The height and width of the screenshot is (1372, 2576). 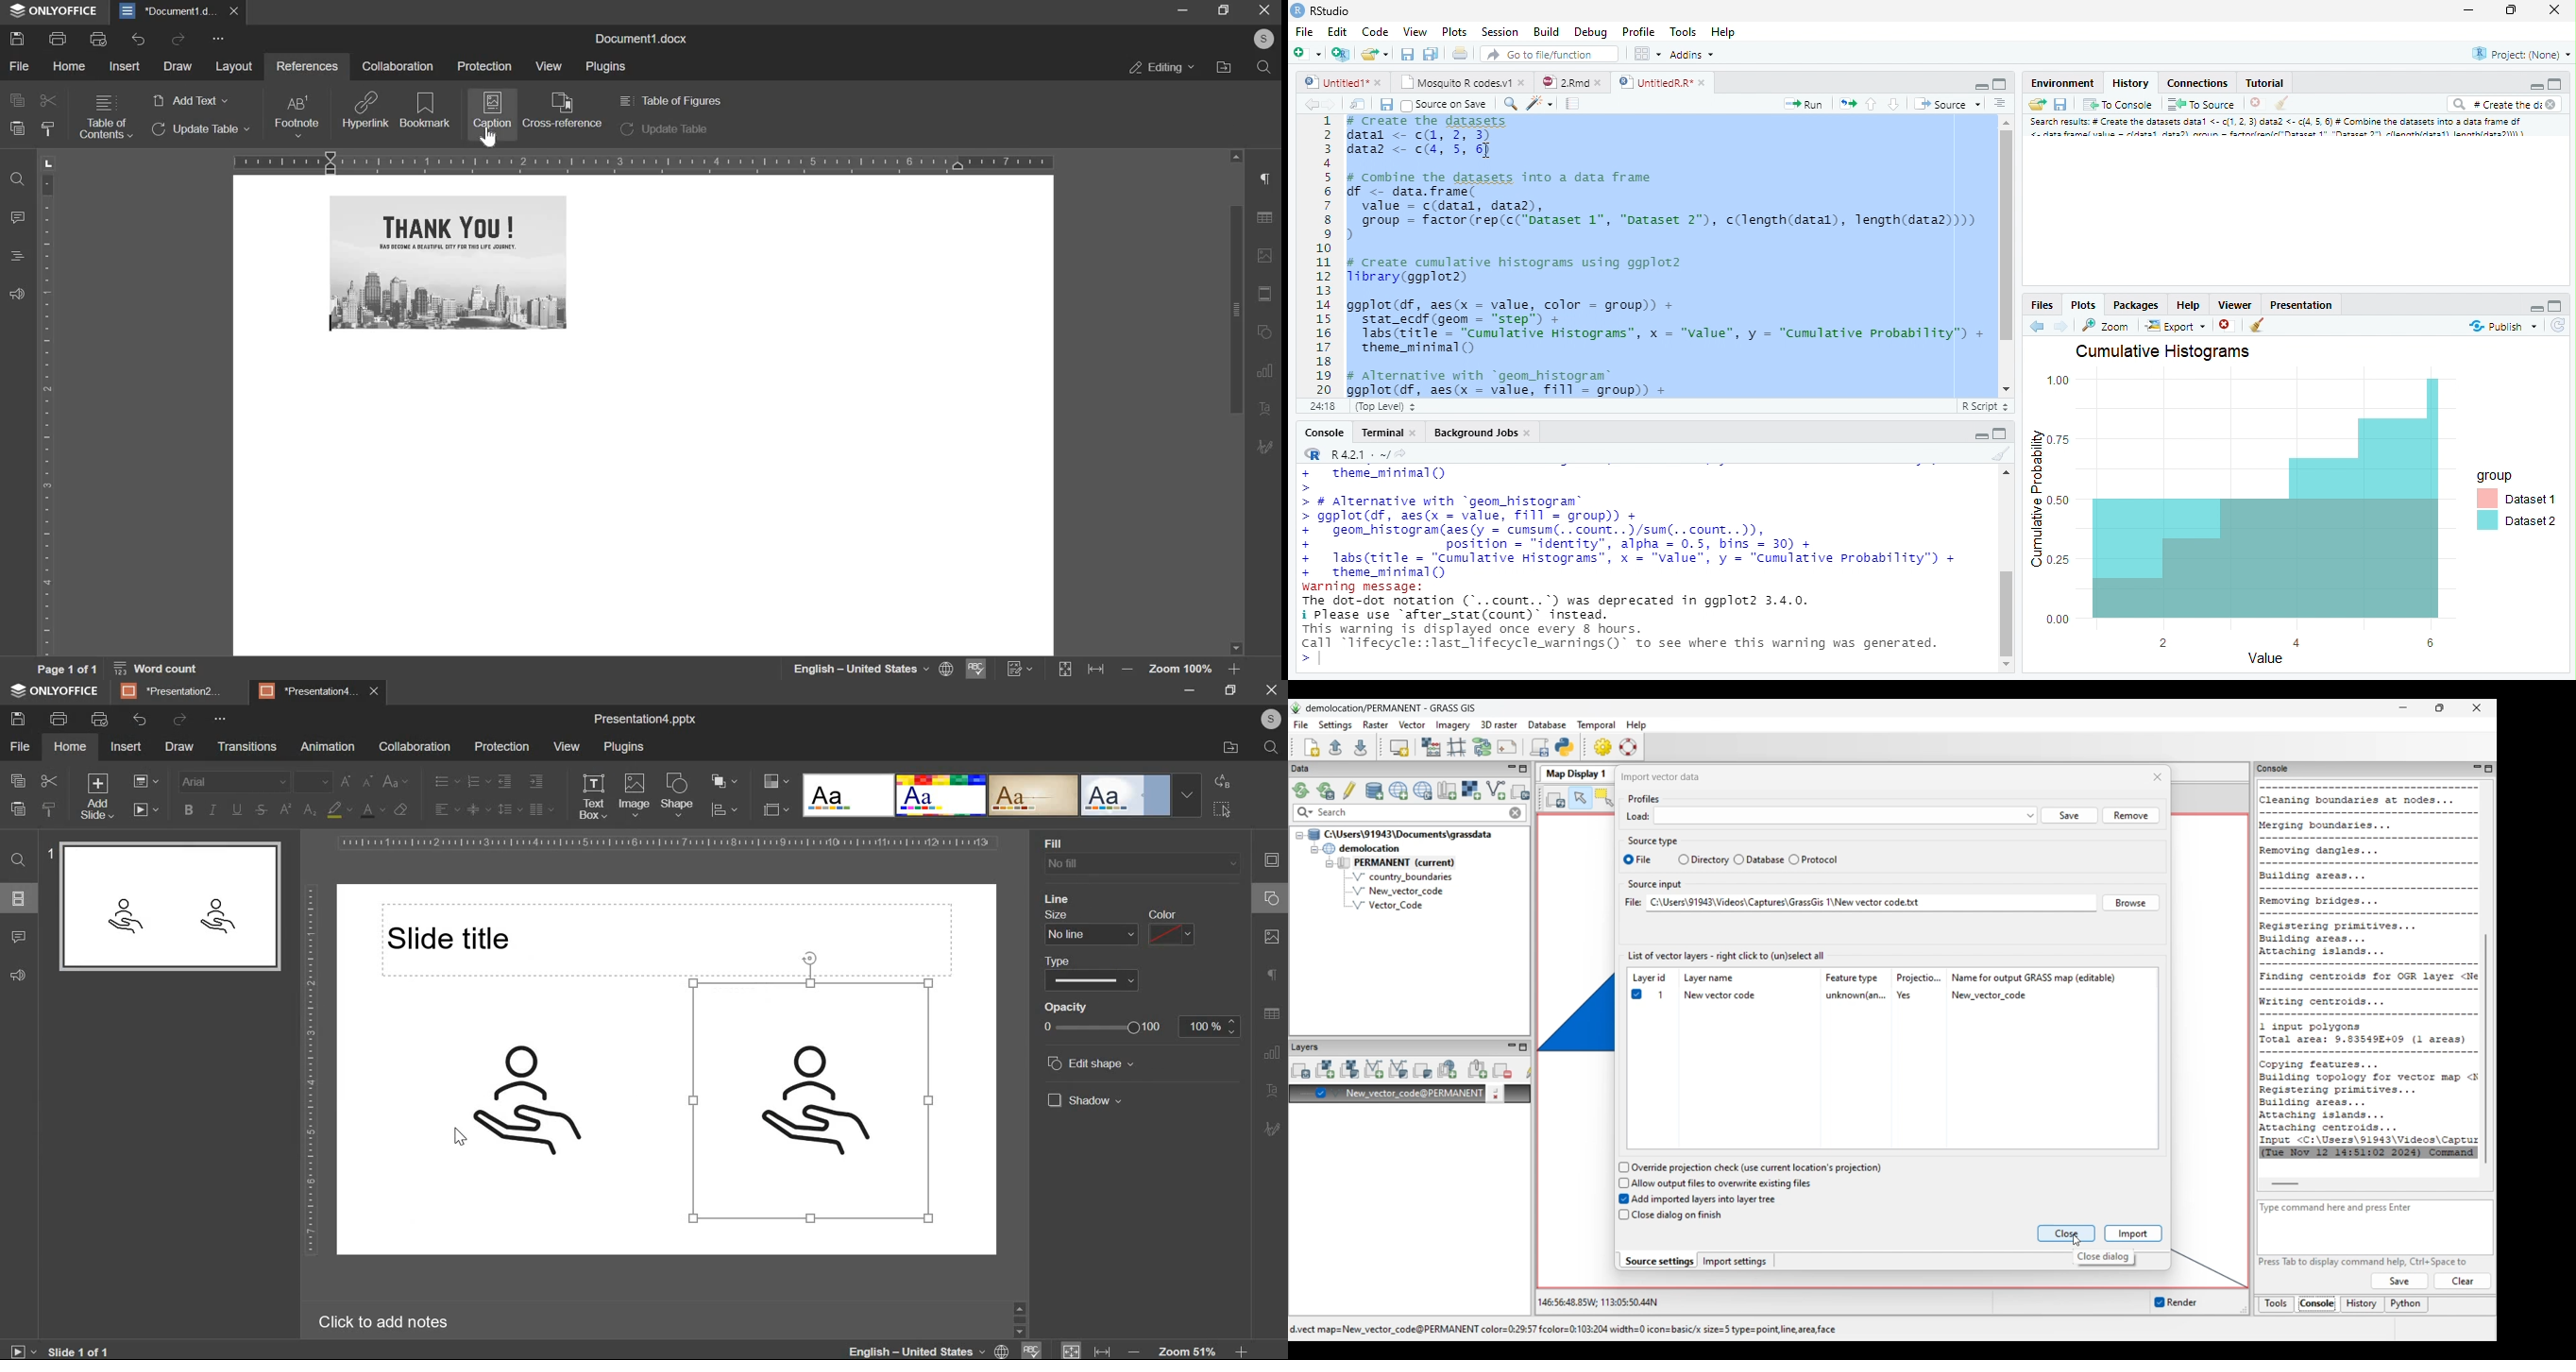 I want to click on zoom 51%, so click(x=1187, y=1351).